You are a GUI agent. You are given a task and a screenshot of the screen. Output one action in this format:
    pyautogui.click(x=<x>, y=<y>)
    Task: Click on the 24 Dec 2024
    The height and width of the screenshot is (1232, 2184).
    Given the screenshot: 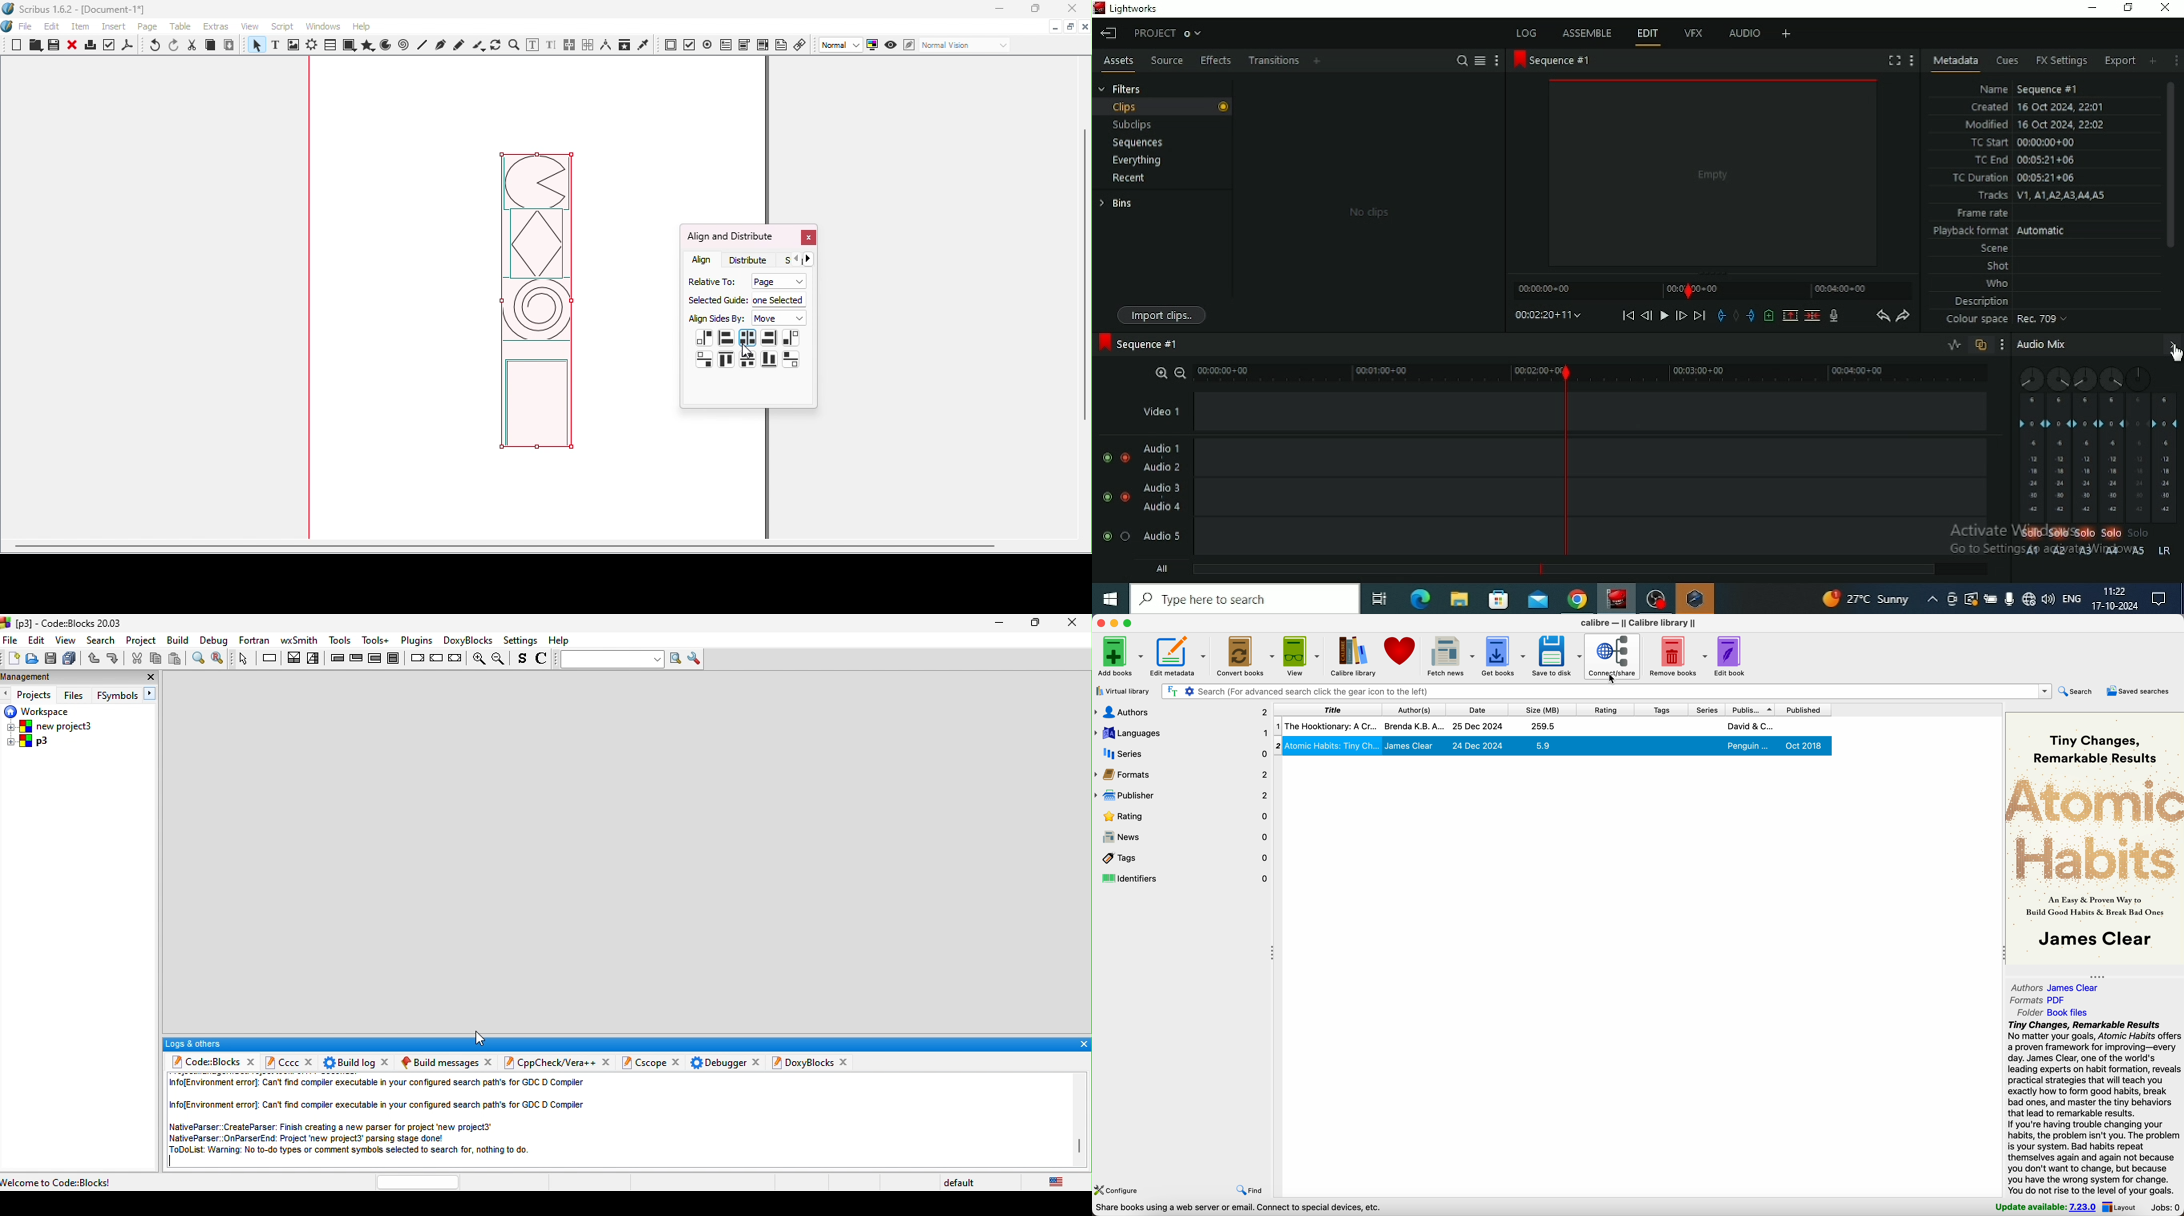 What is the action you would take?
    pyautogui.click(x=1478, y=746)
    